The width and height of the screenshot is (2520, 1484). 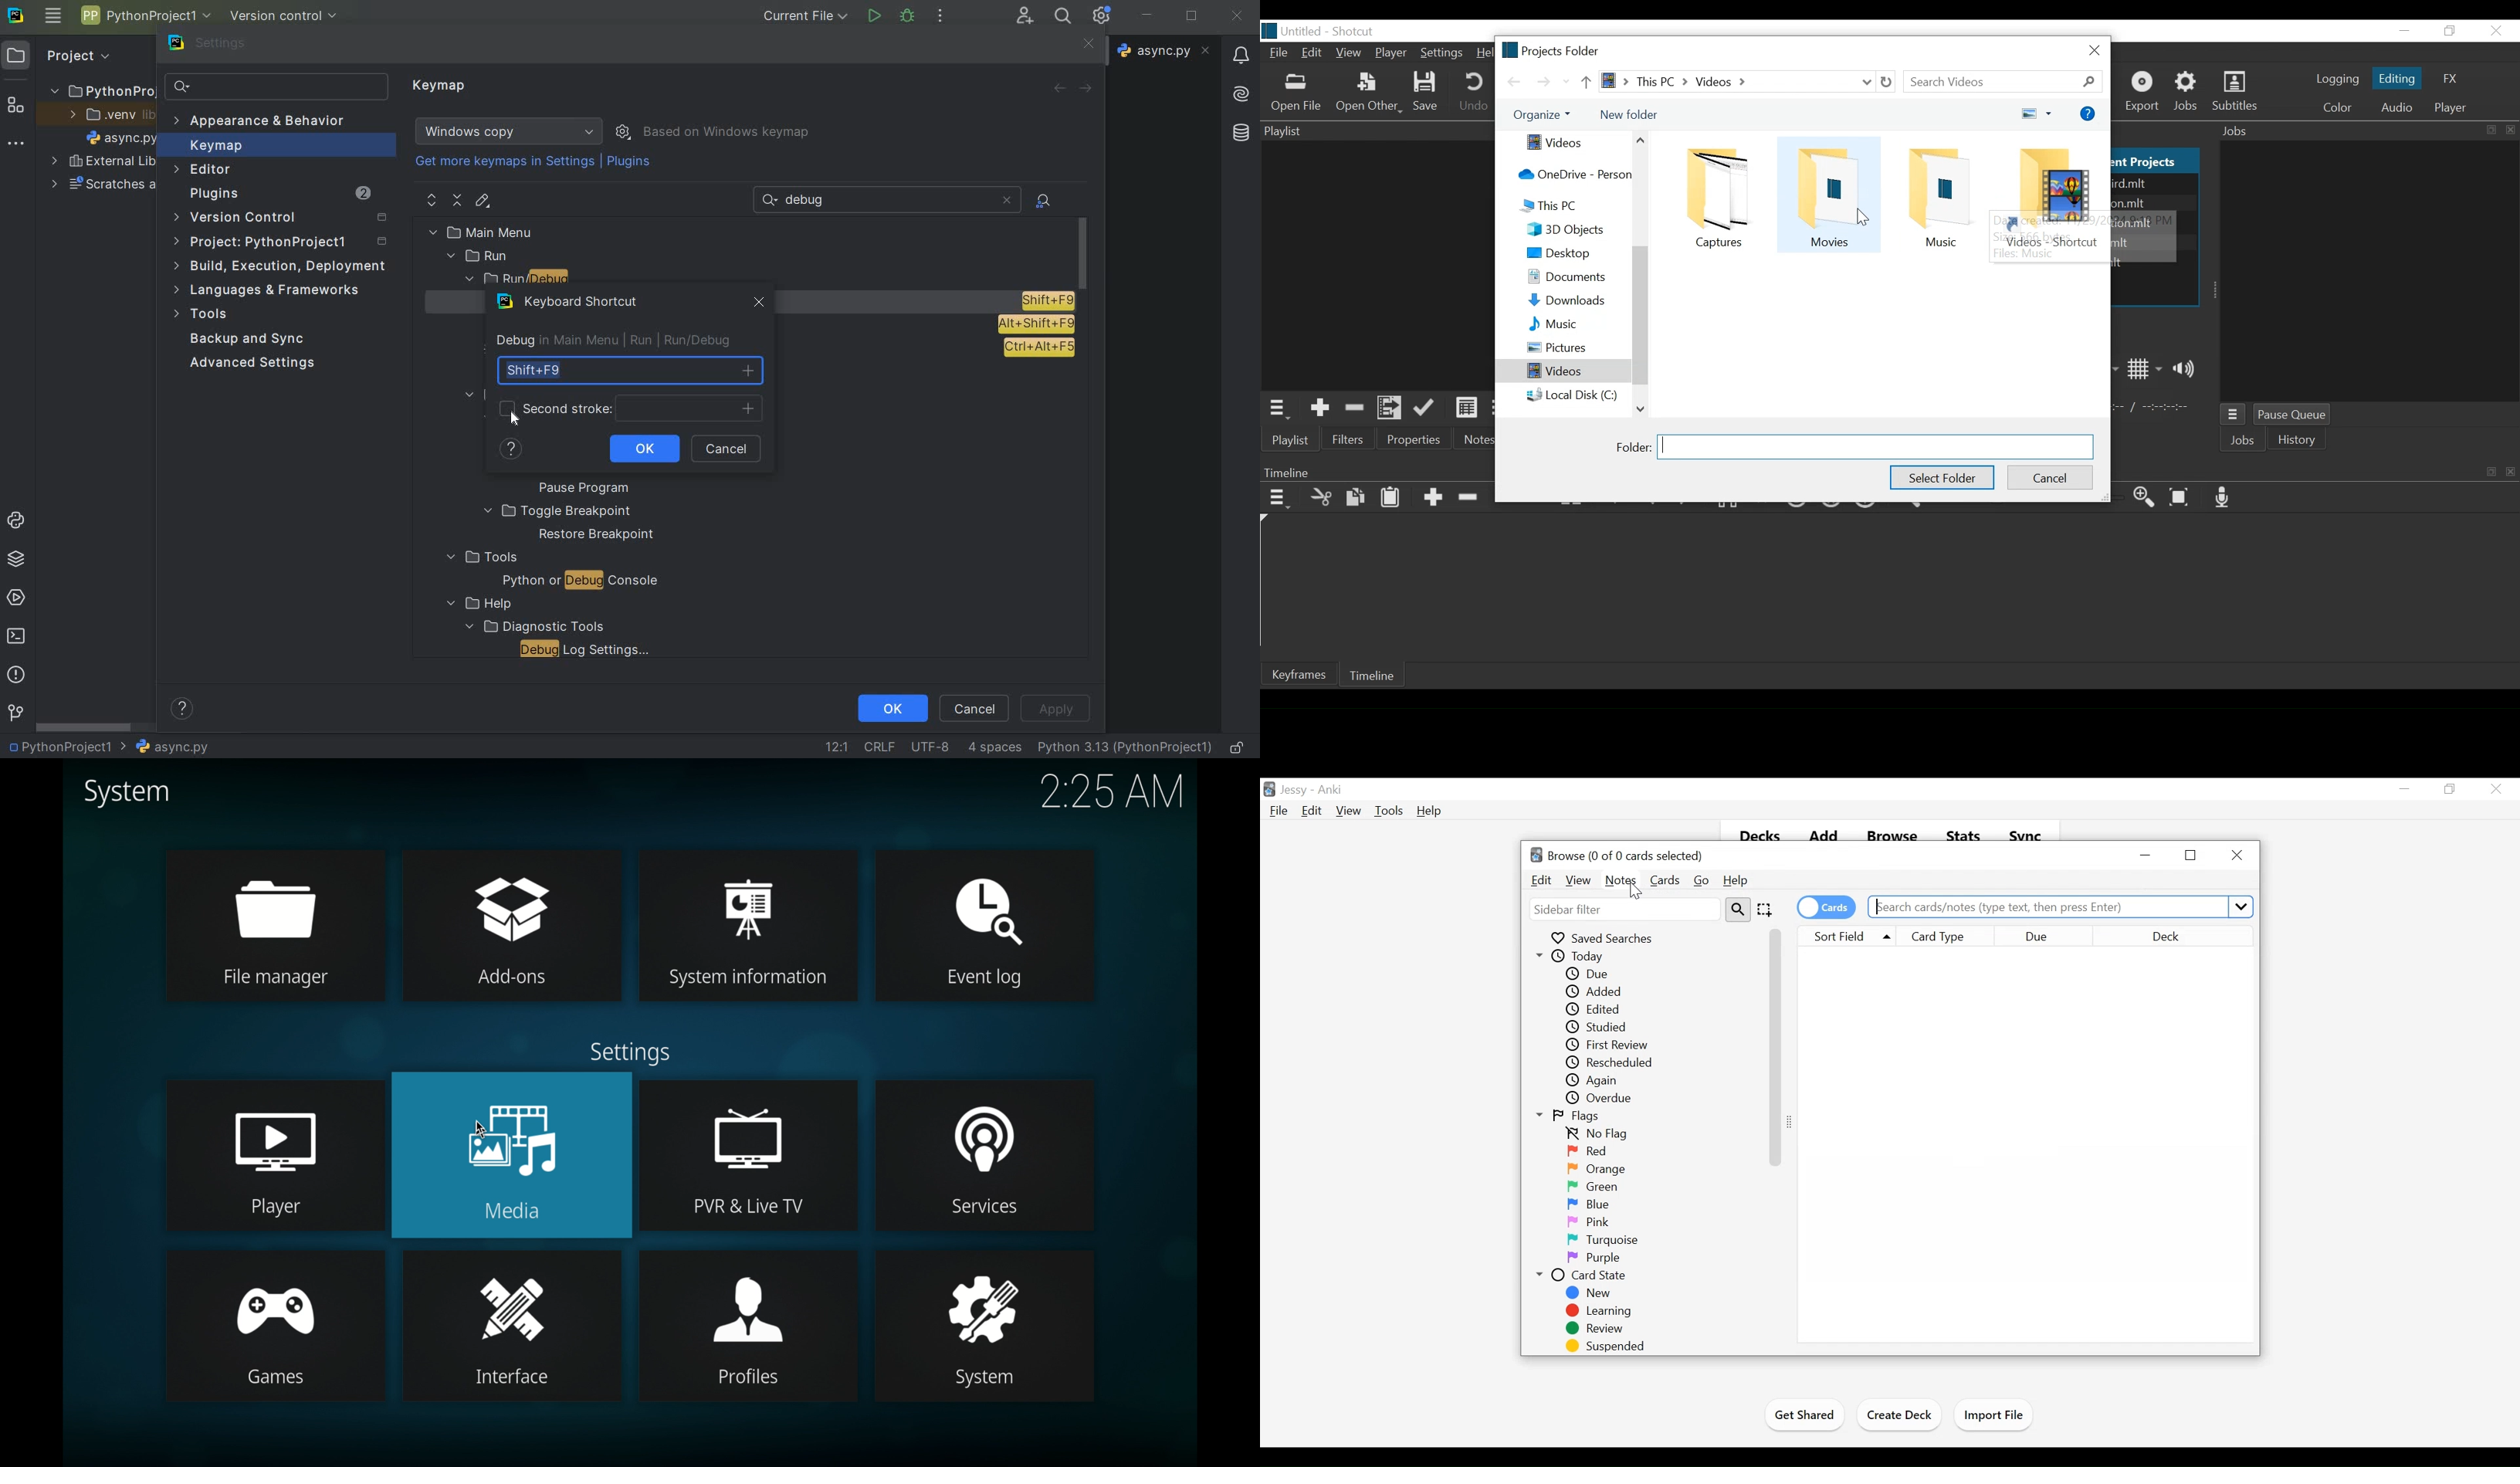 I want to click on Add-ons, so click(x=507, y=978).